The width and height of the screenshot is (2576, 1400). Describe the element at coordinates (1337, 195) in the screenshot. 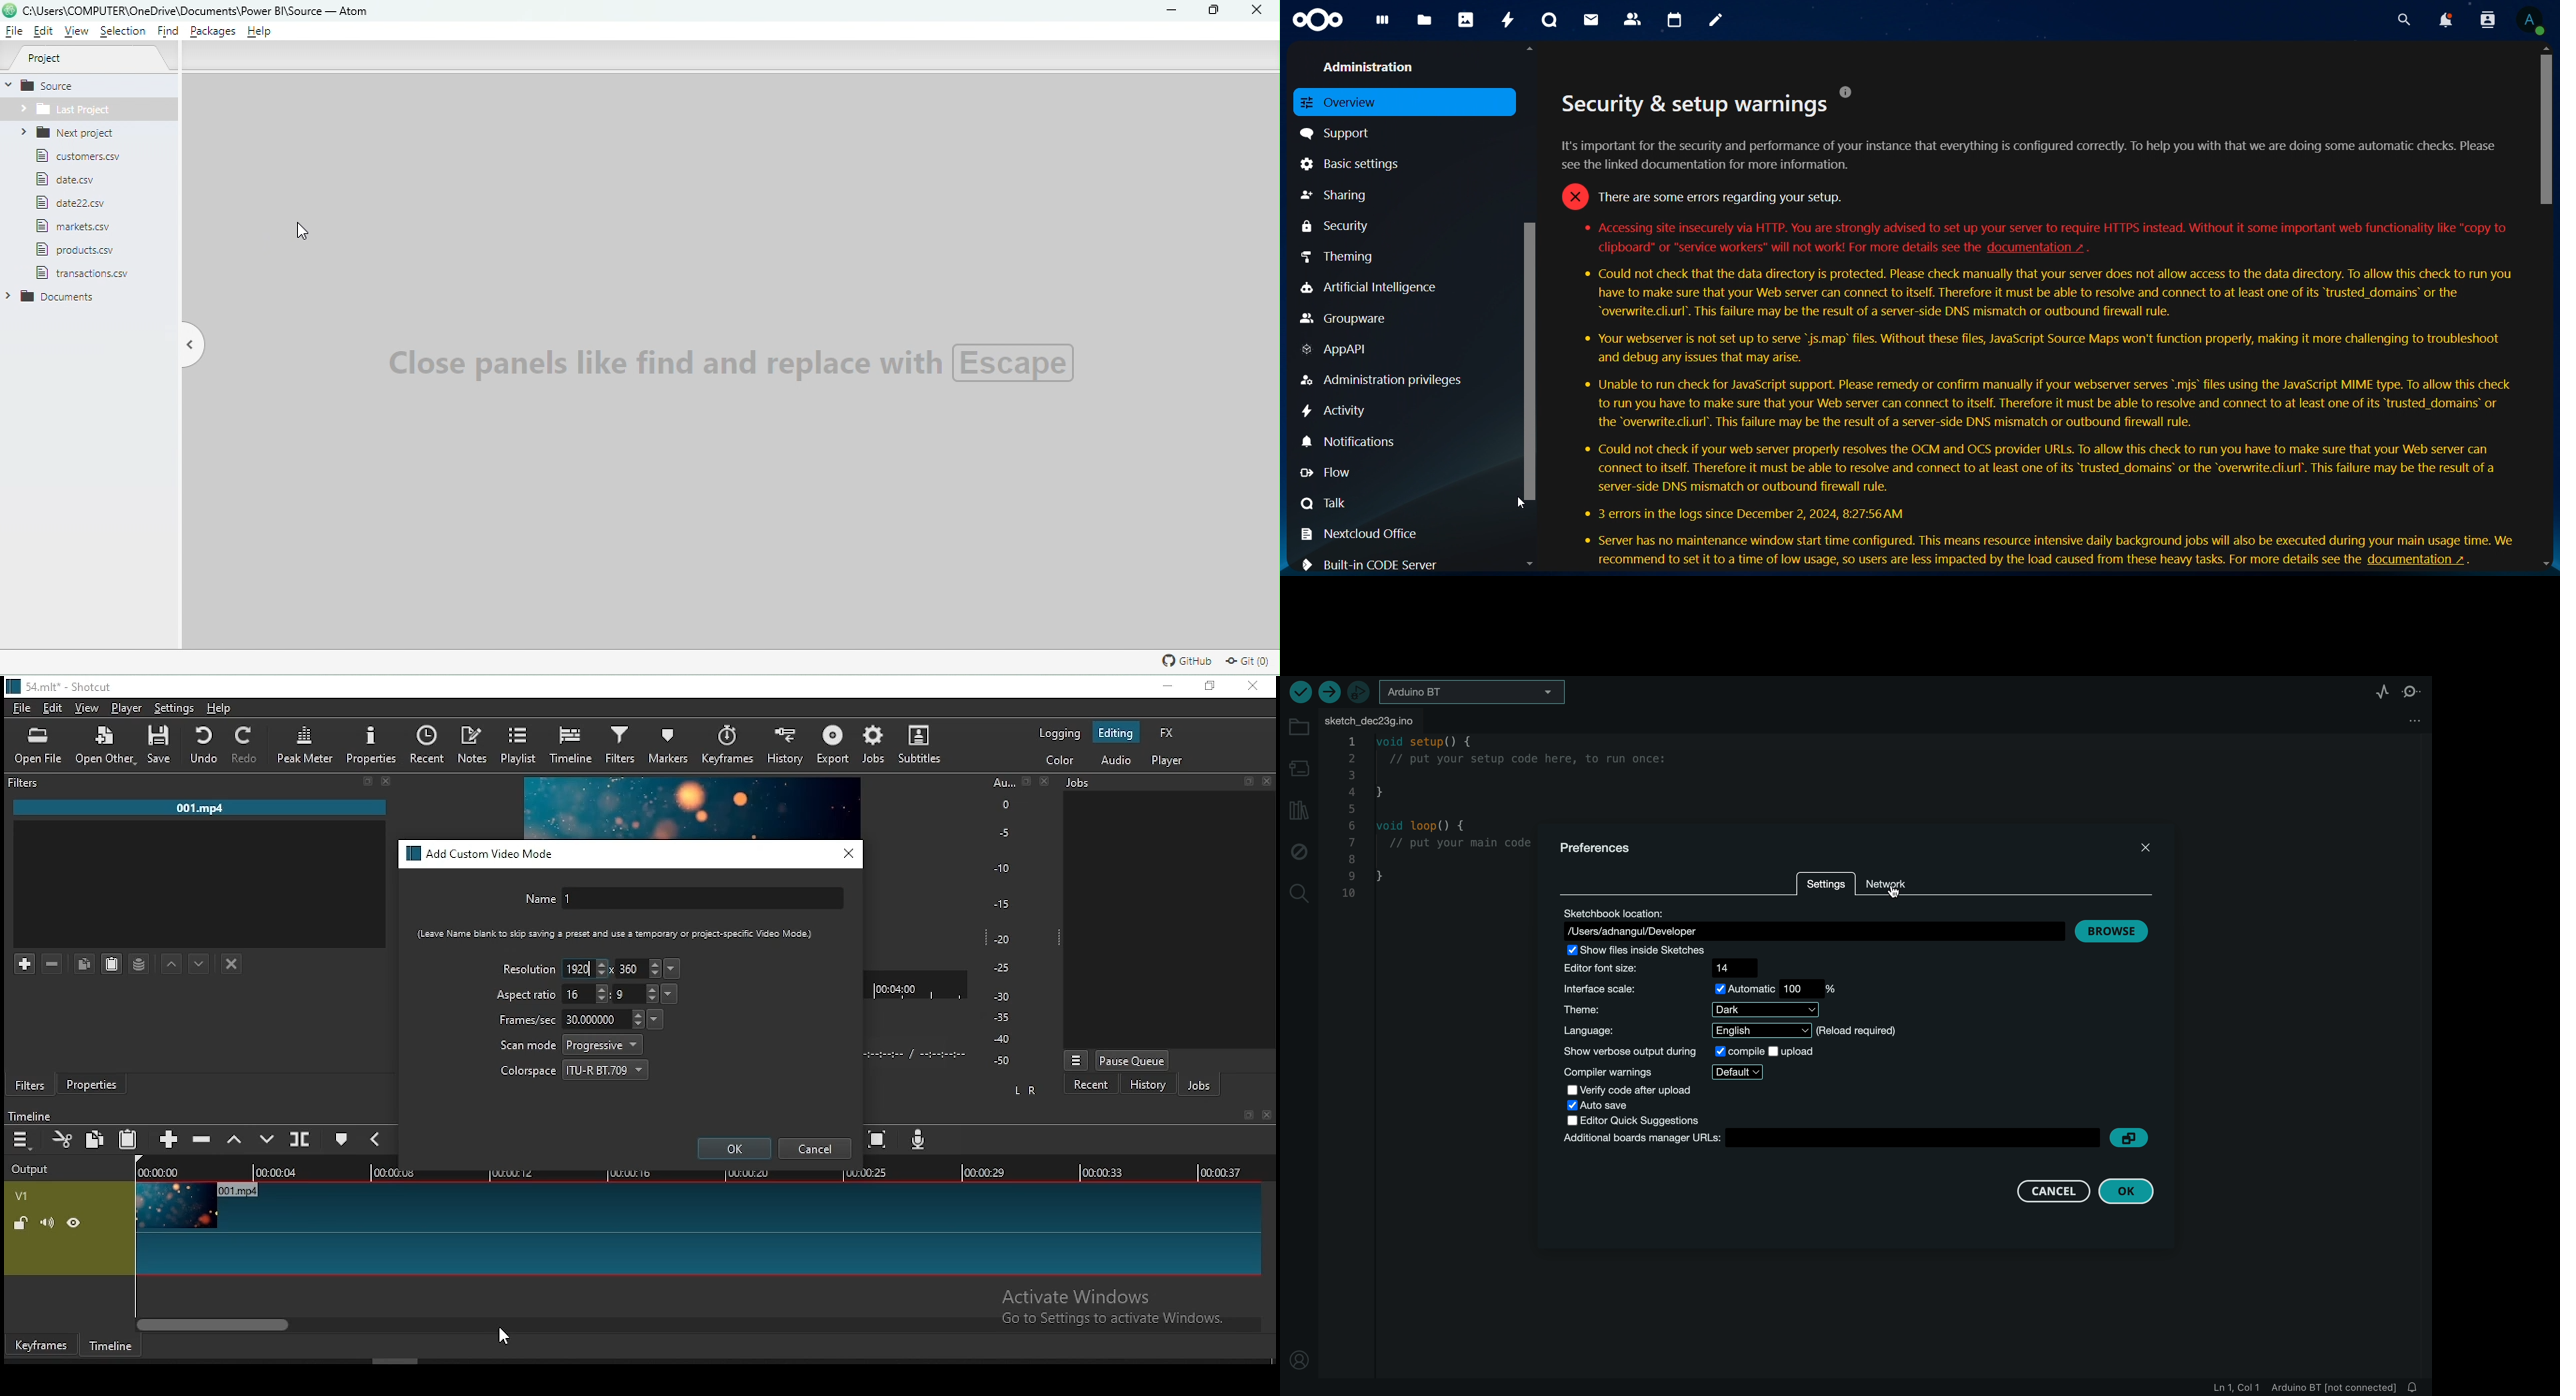

I see `sharing` at that location.